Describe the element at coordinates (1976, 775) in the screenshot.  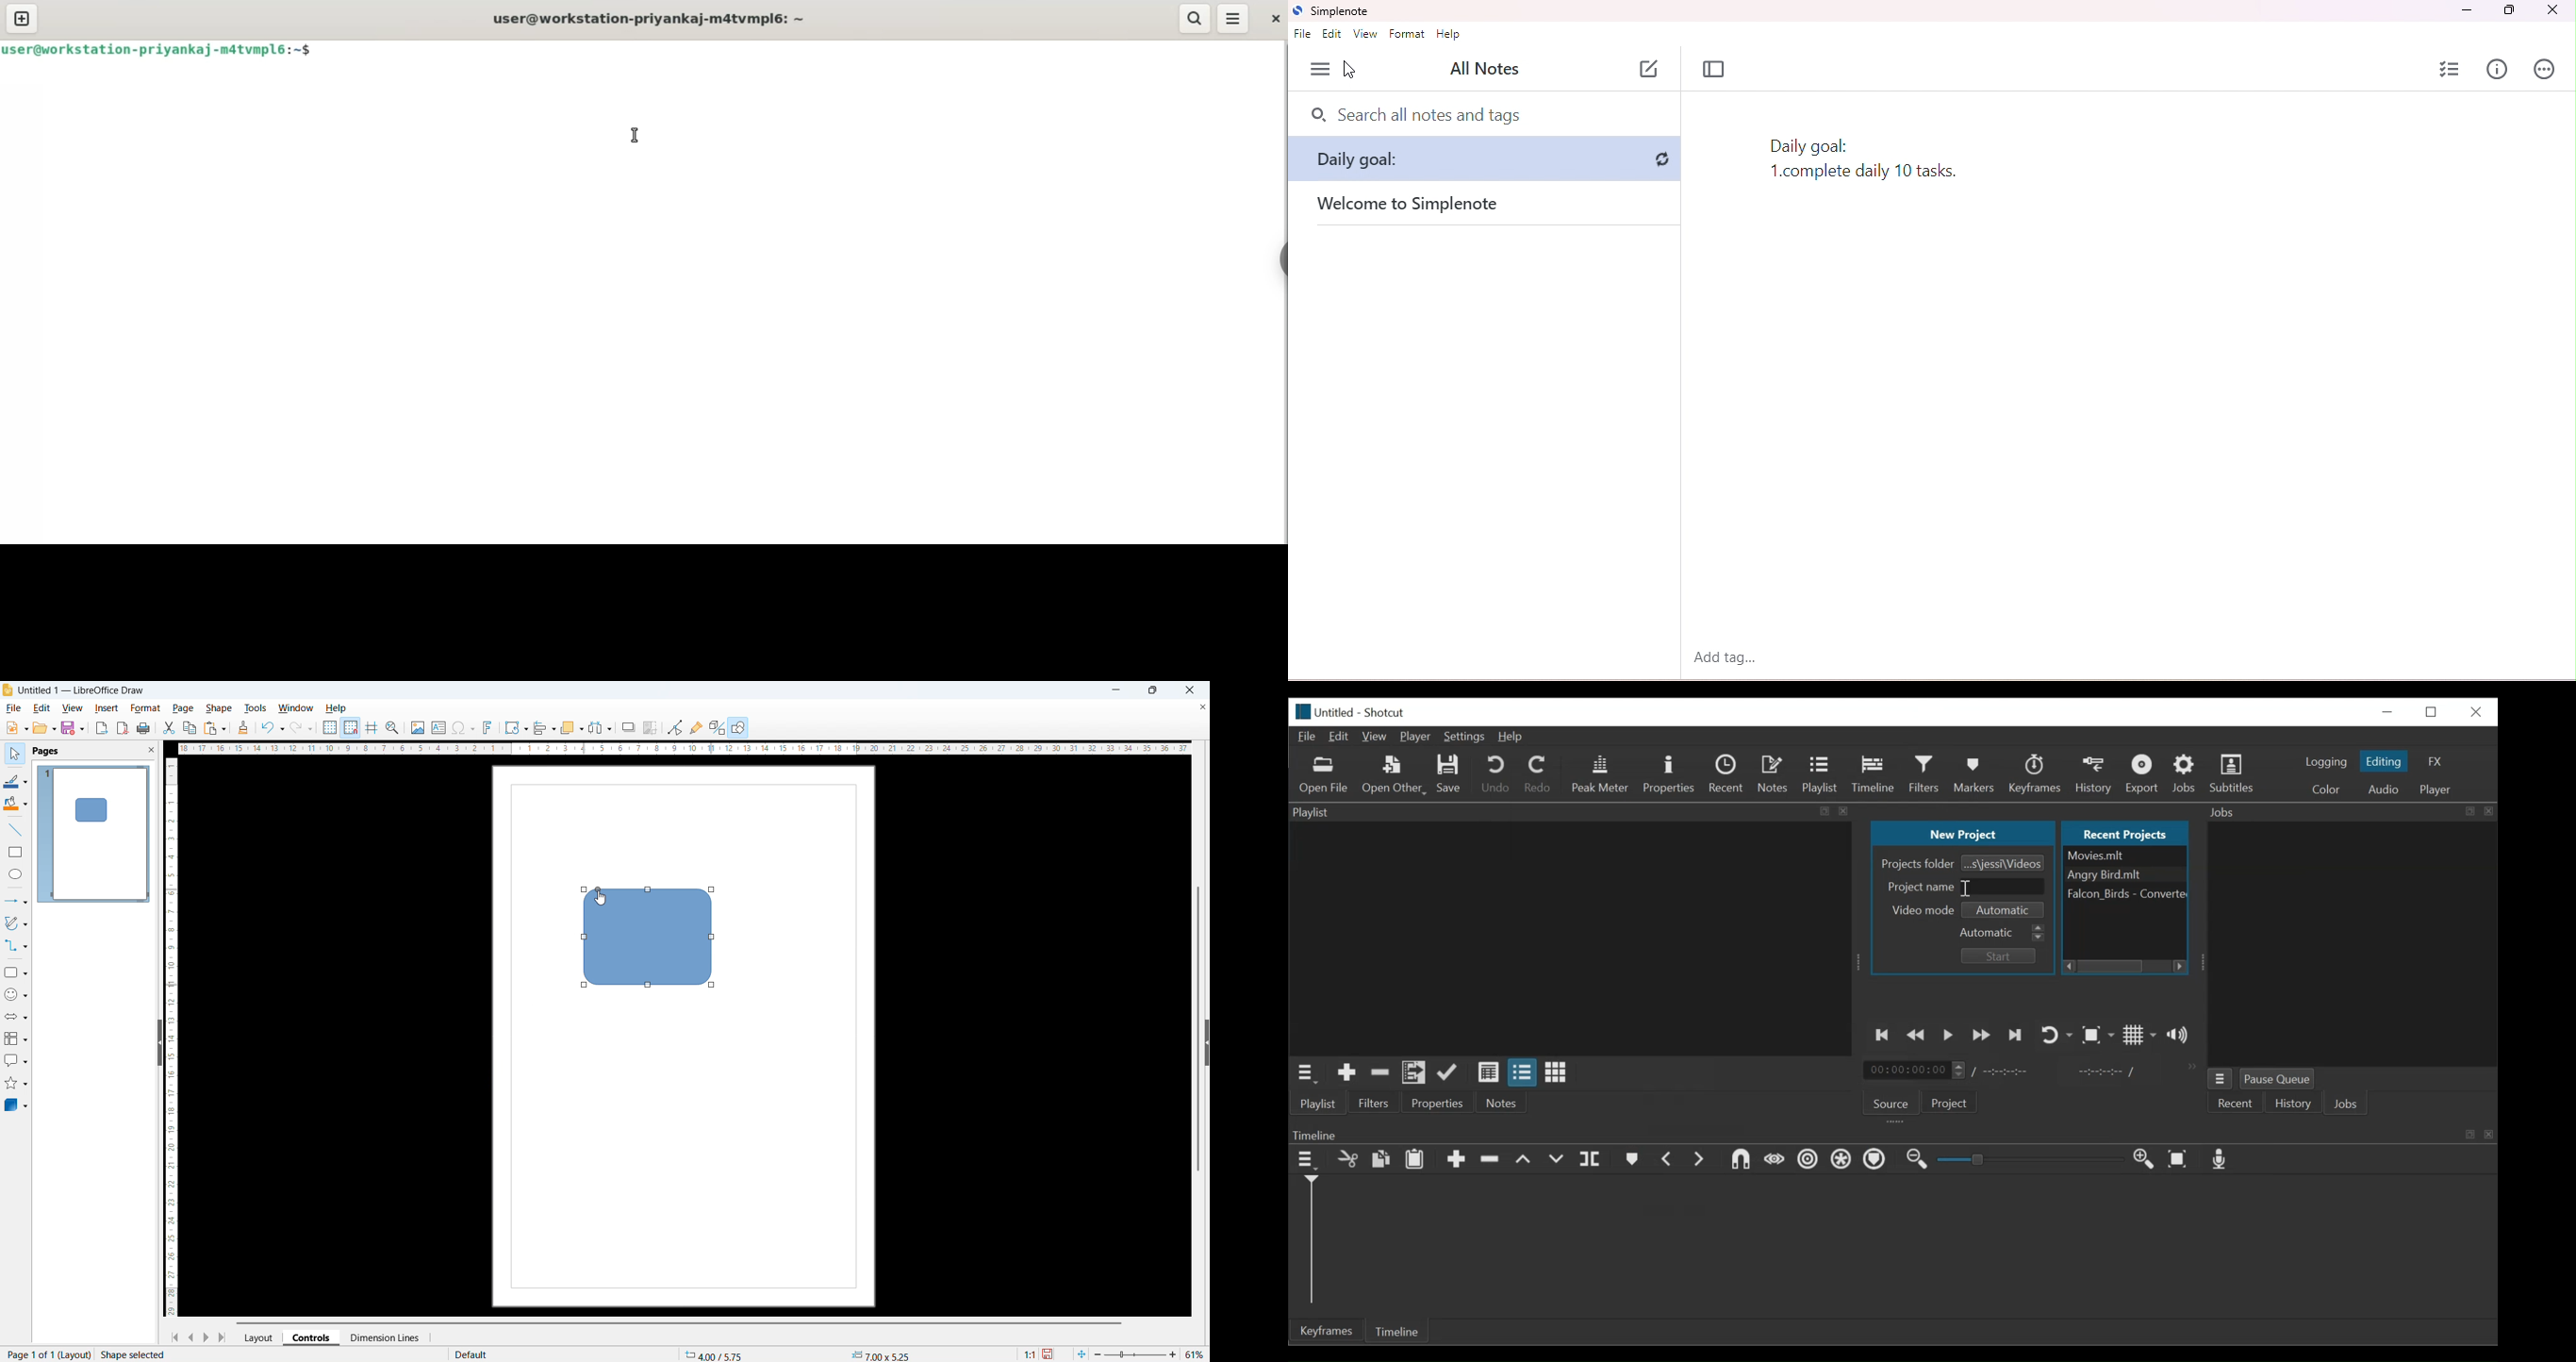
I see `Markers` at that location.